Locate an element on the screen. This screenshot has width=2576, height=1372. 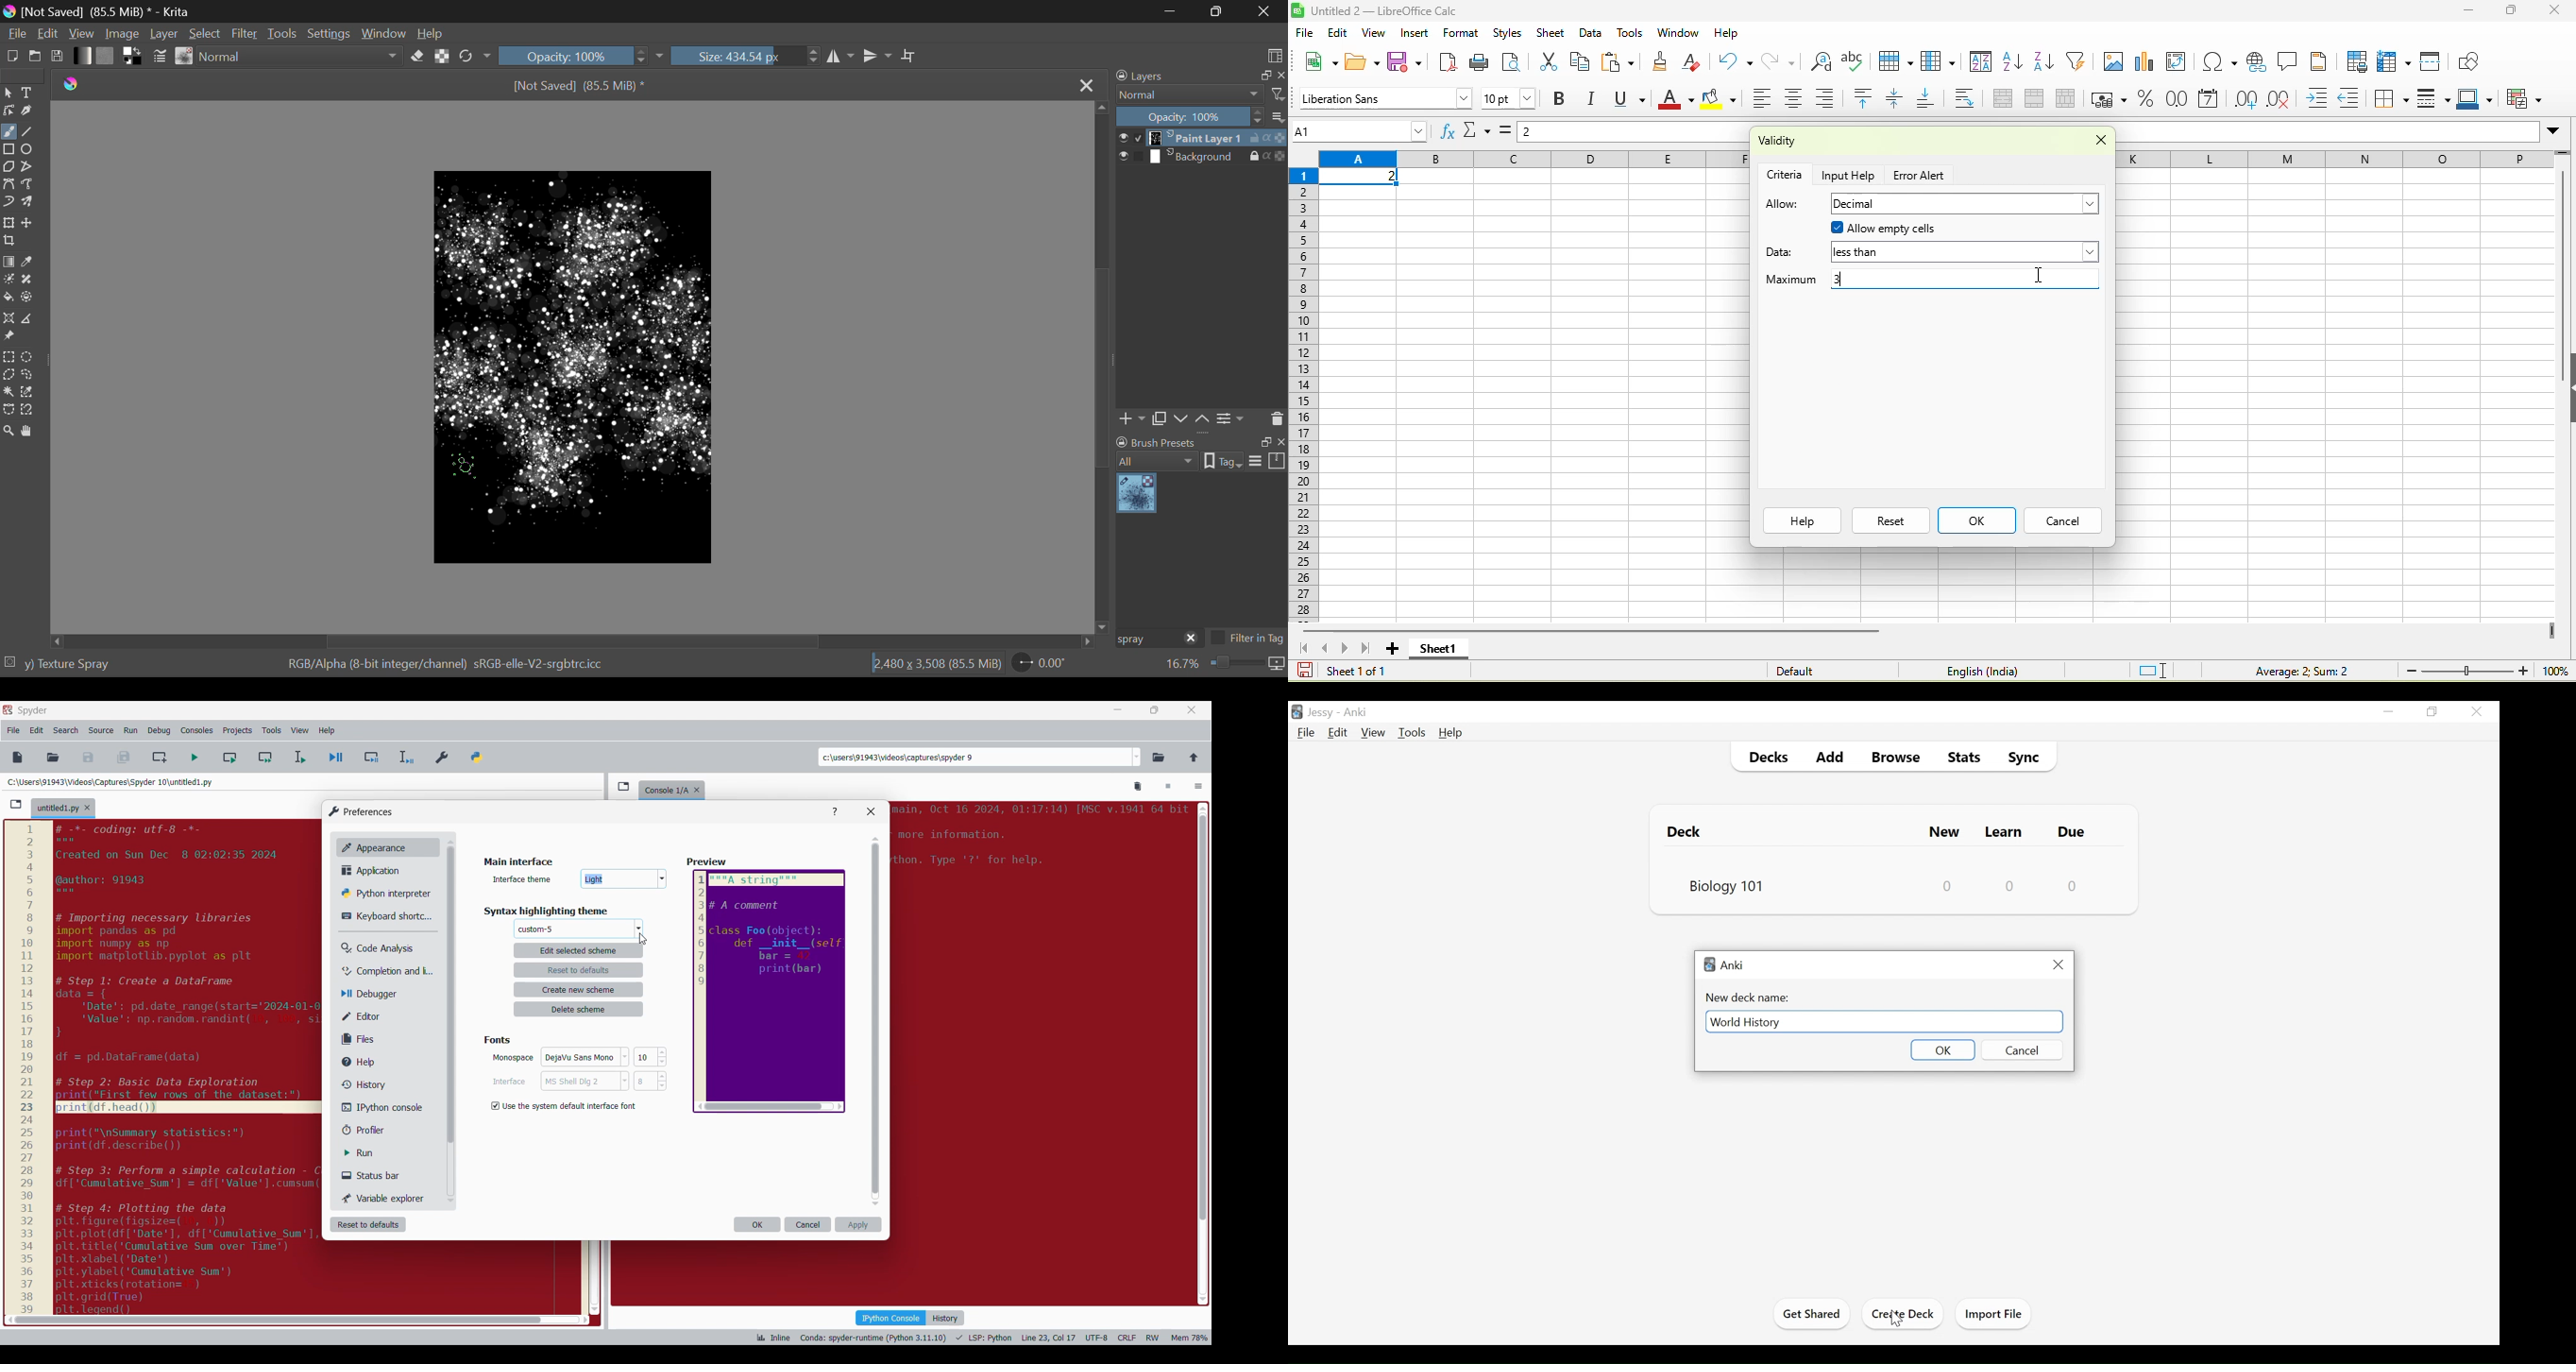
Smart Patch Tool is located at coordinates (28, 283).